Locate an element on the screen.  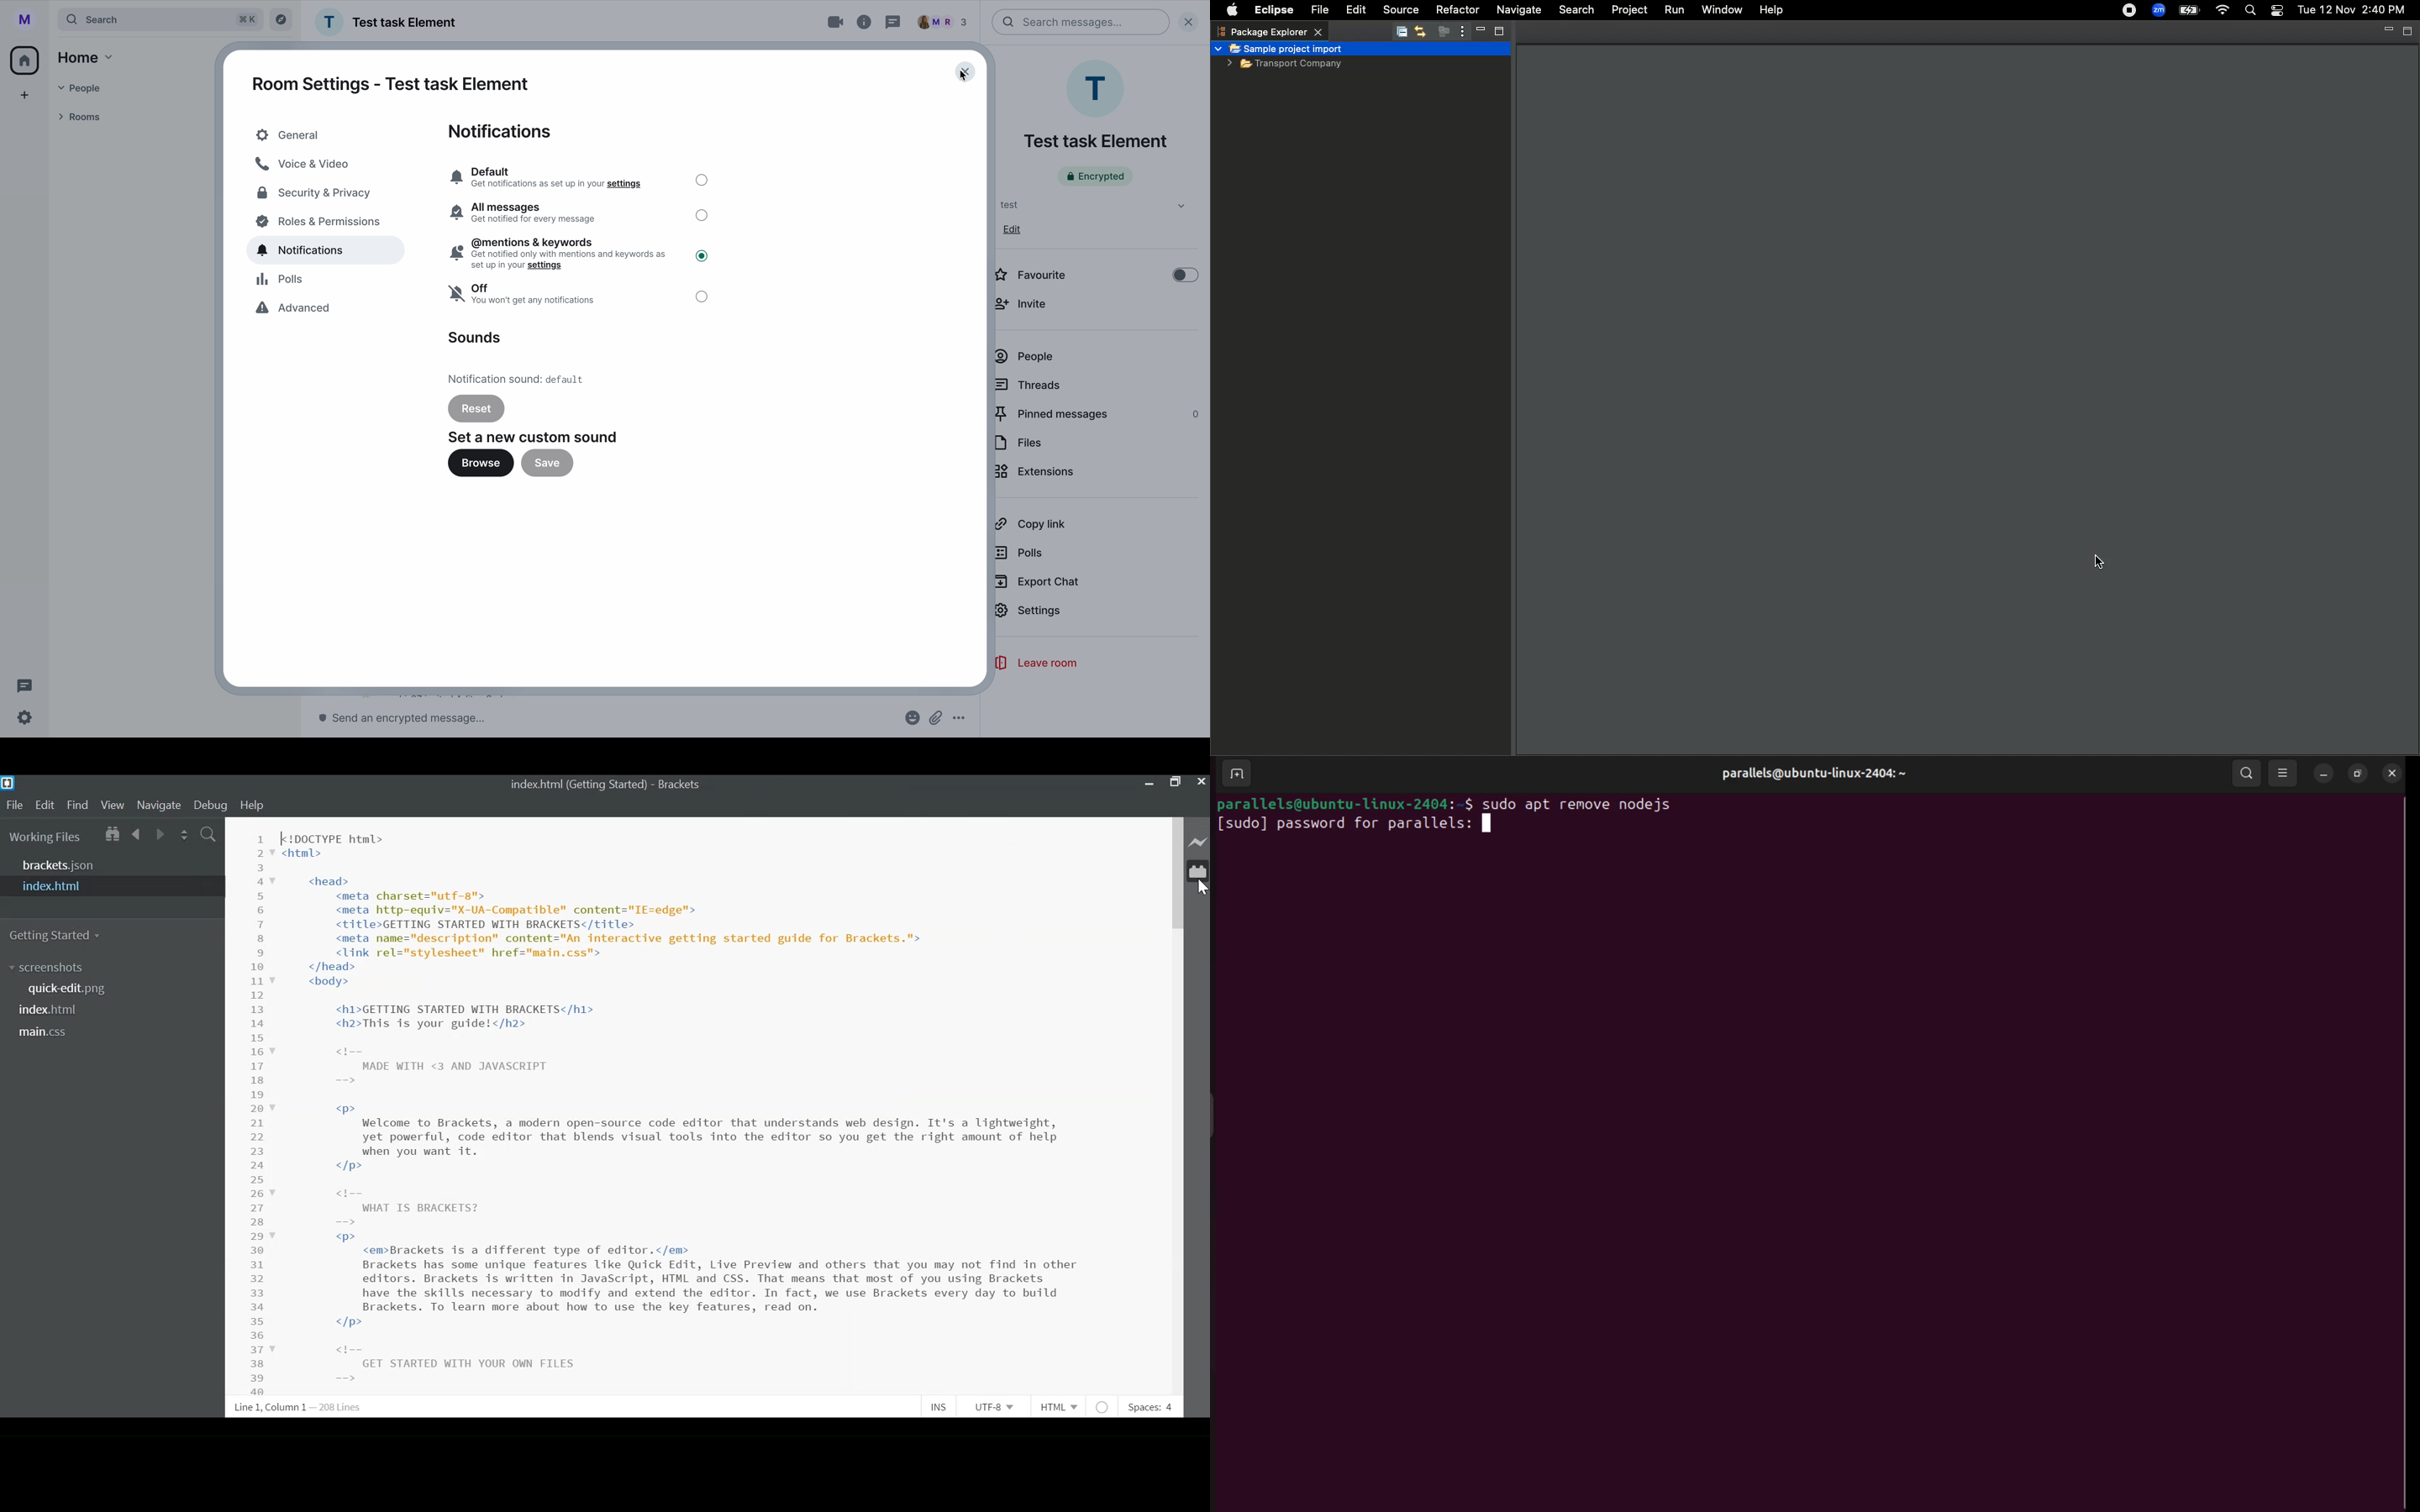
video call is located at coordinates (826, 23).